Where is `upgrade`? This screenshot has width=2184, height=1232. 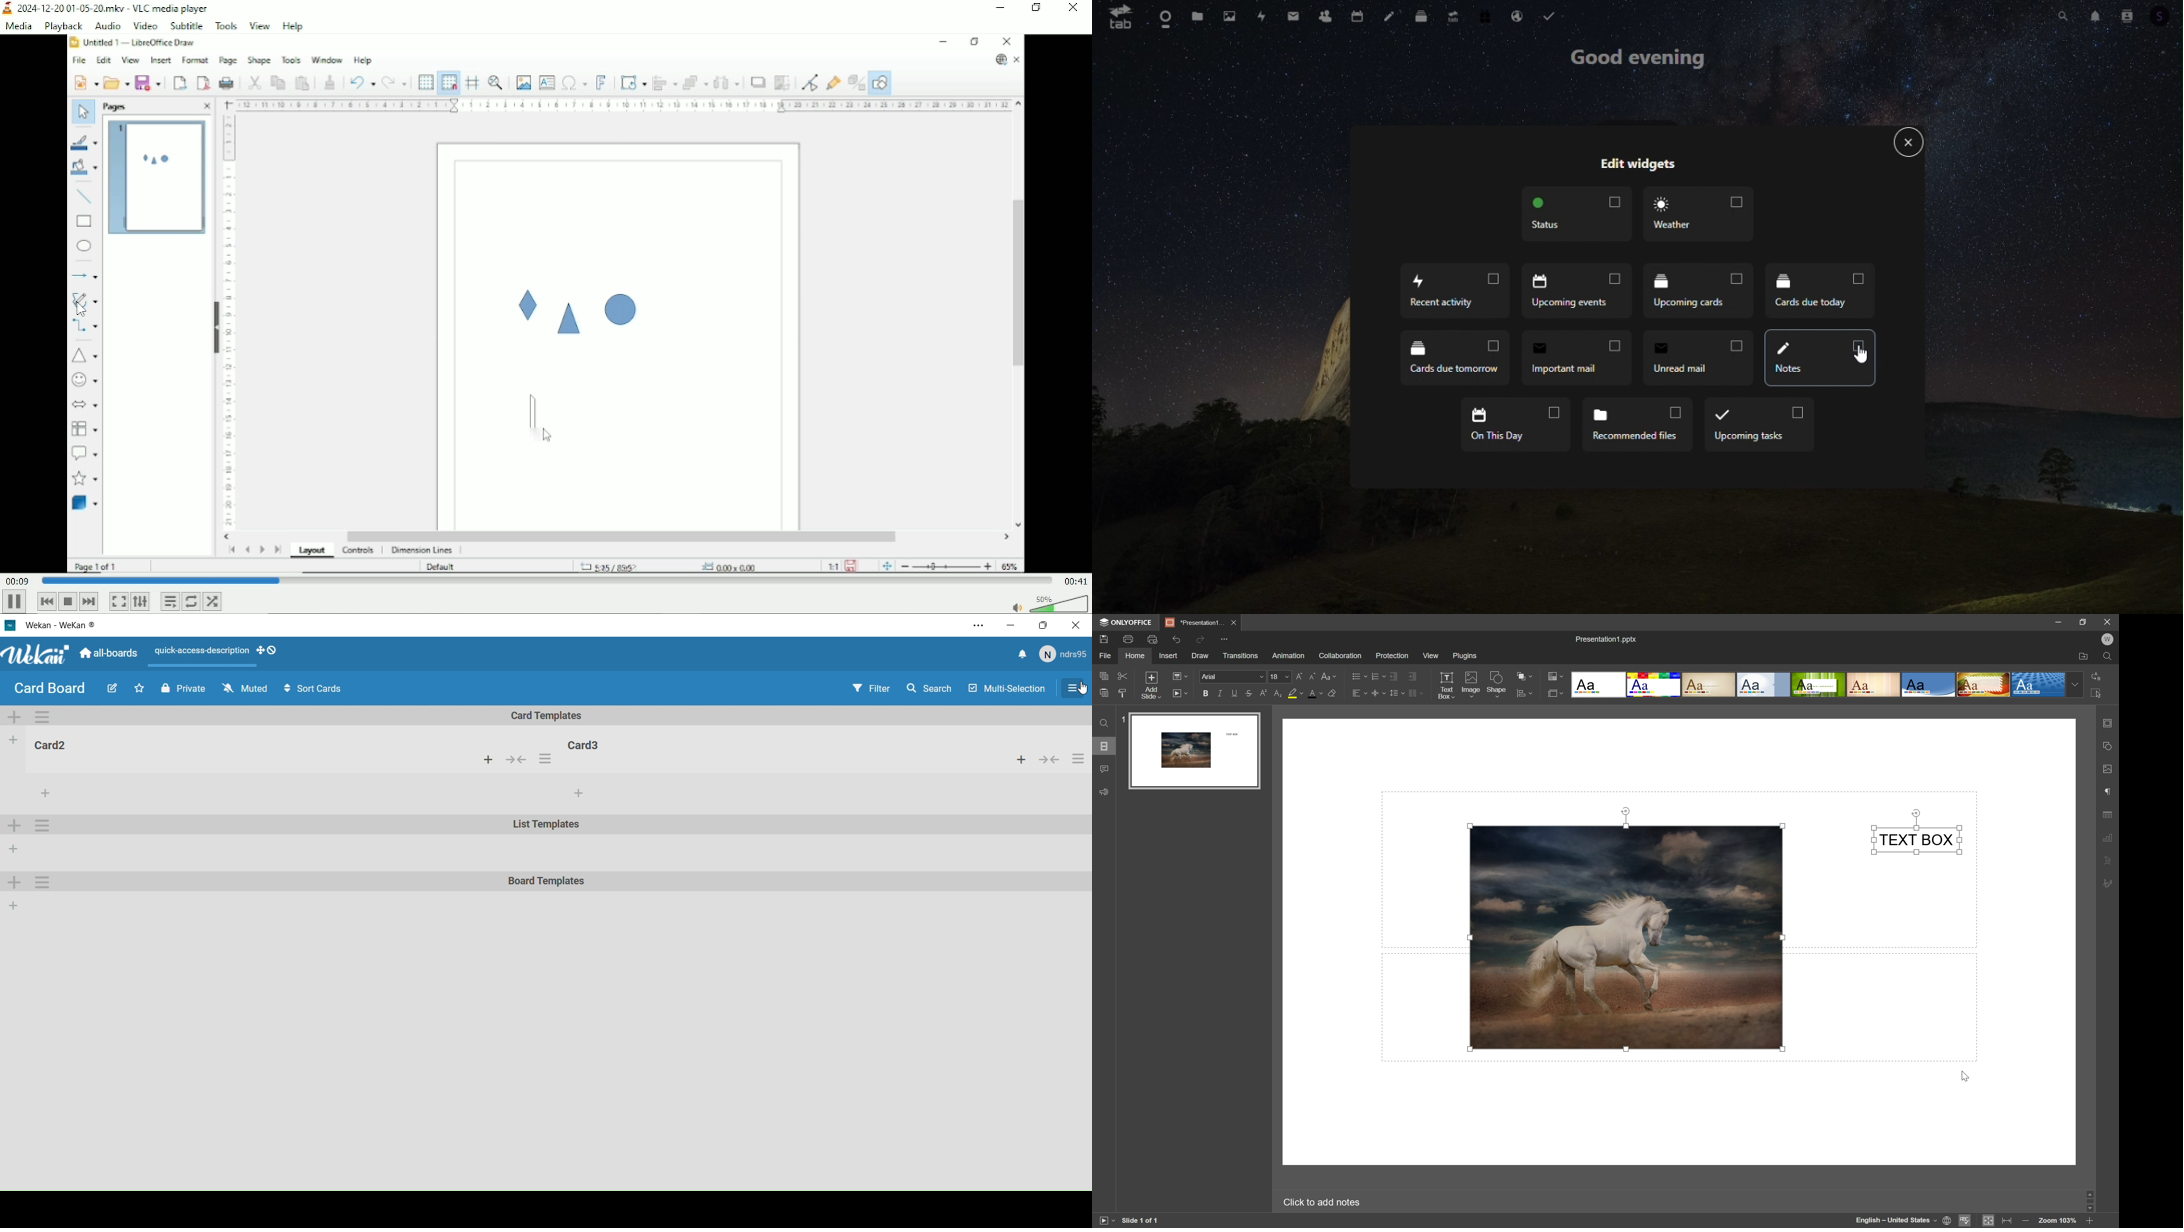 upgrade is located at coordinates (1454, 18).